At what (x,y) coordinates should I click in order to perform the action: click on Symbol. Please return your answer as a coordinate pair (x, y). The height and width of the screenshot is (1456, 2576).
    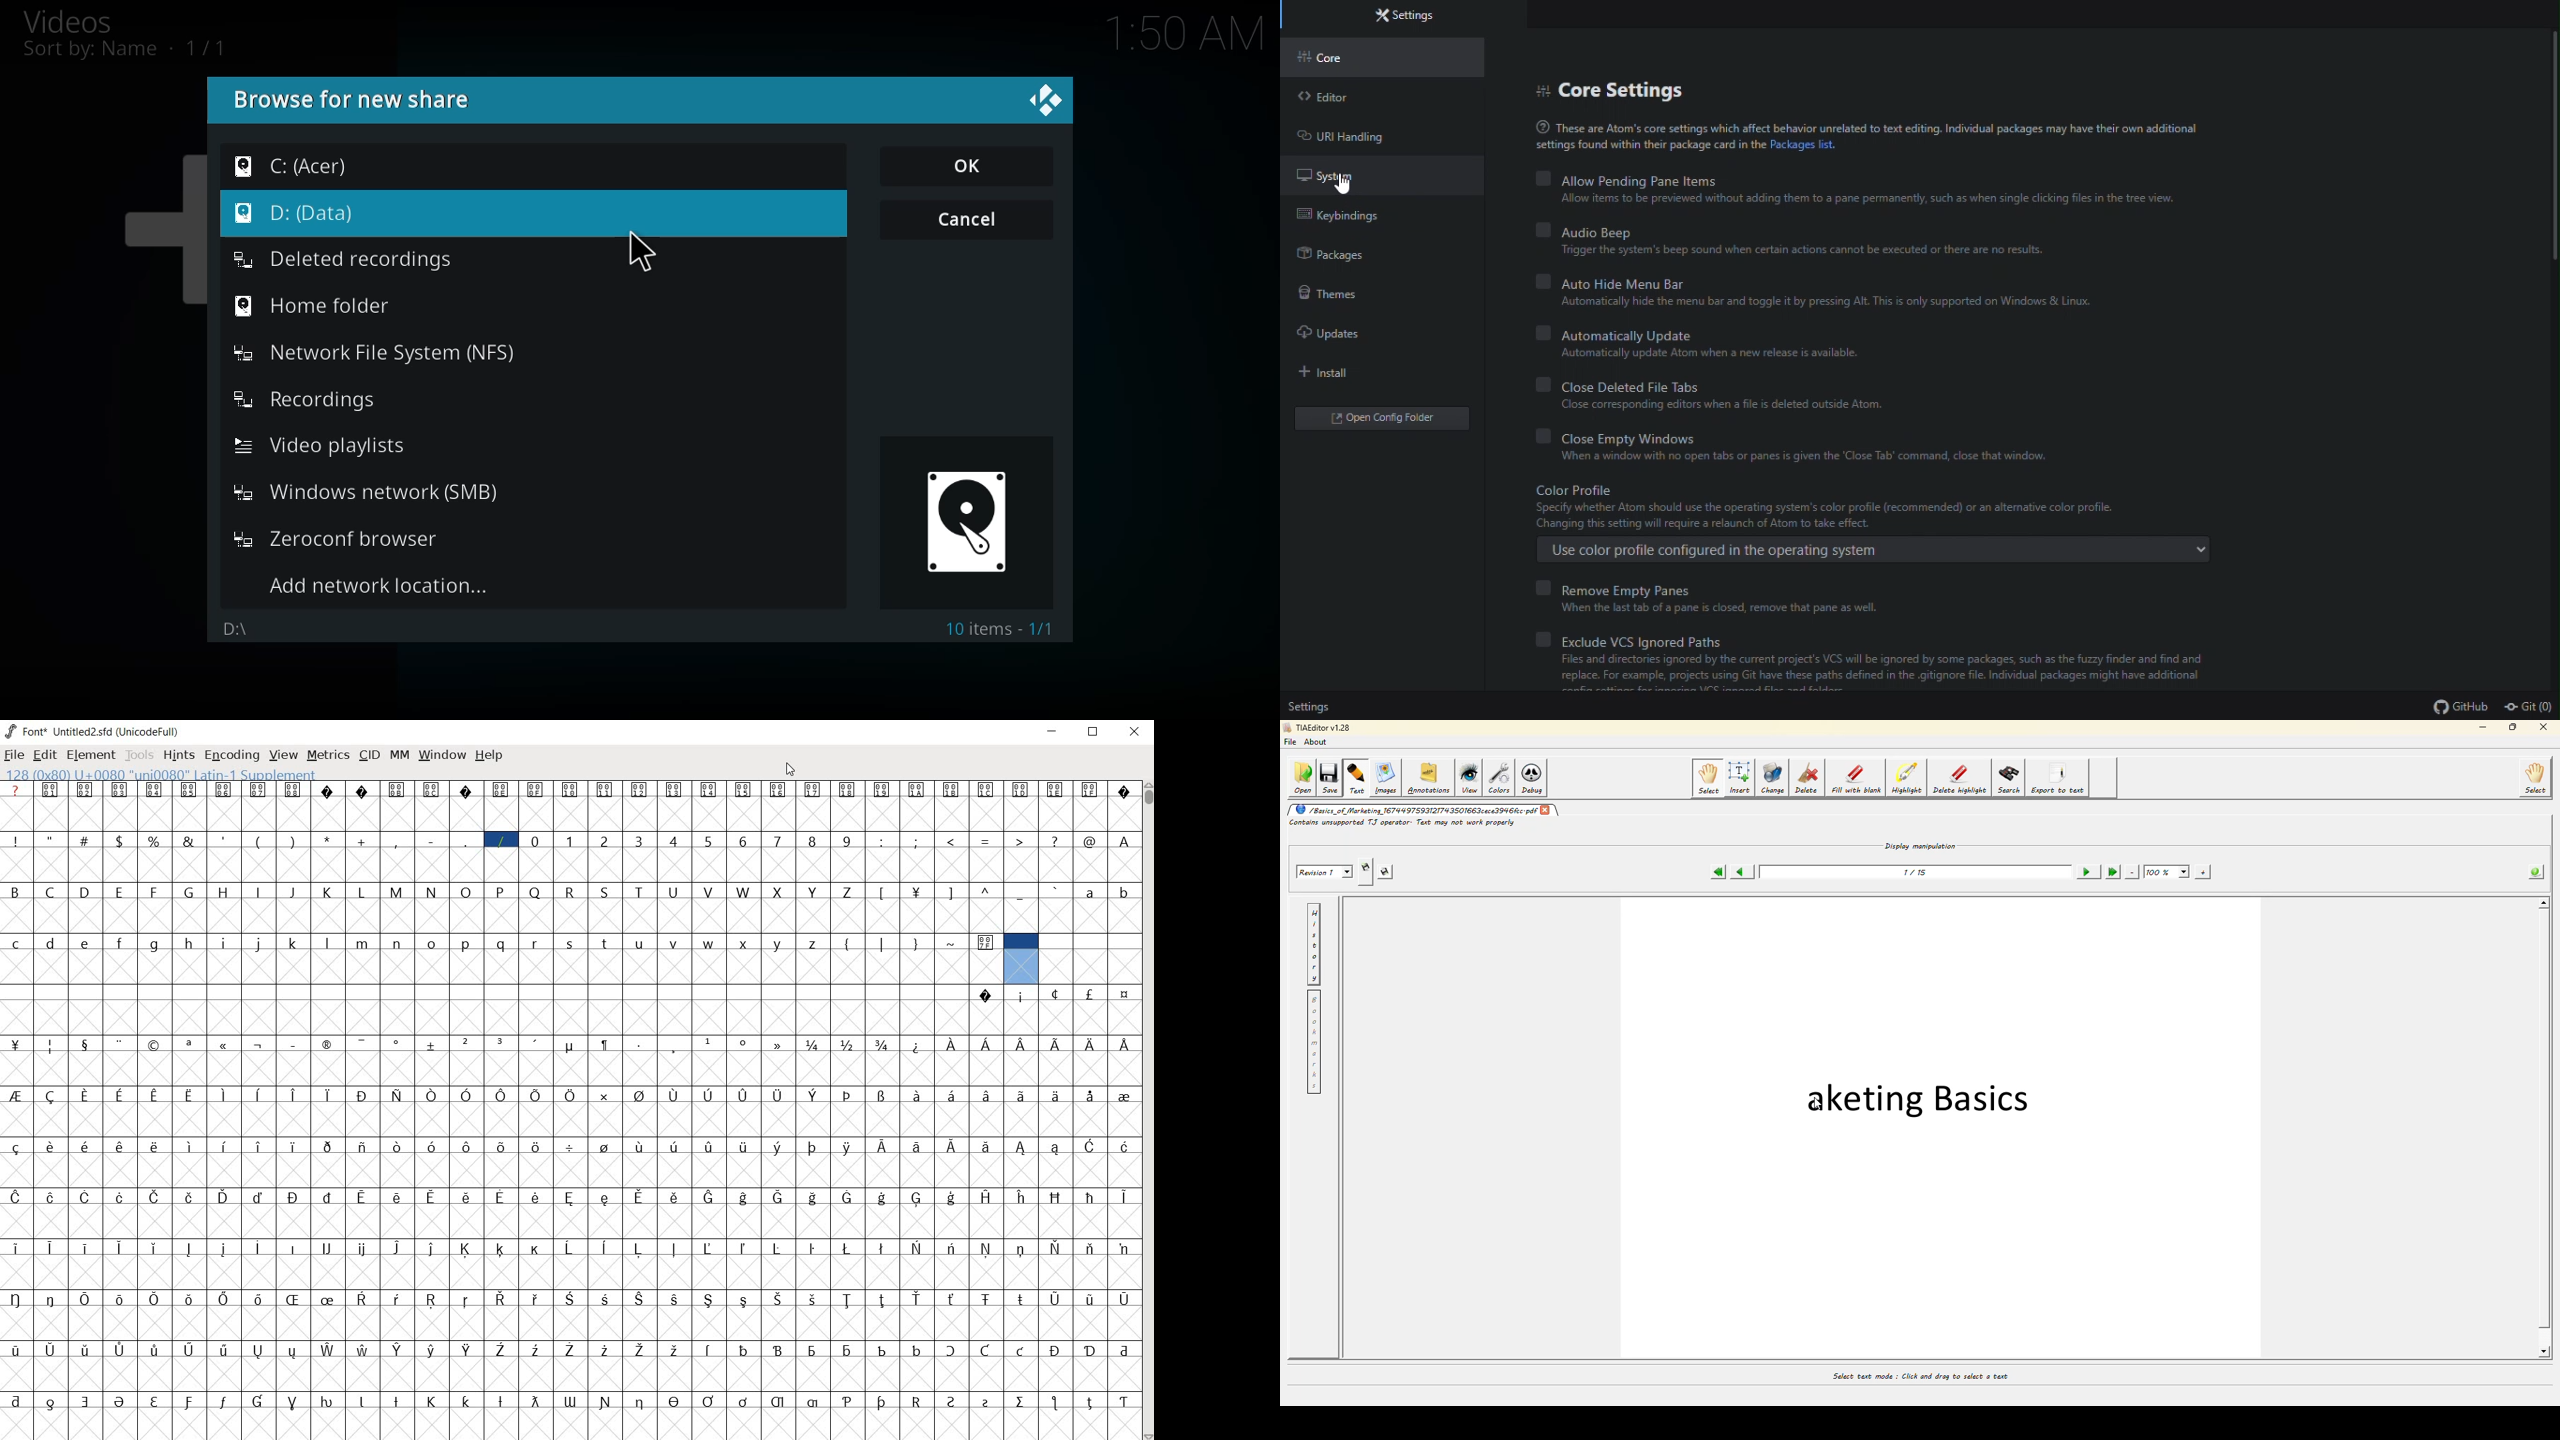
    Looking at the image, I should click on (431, 1096).